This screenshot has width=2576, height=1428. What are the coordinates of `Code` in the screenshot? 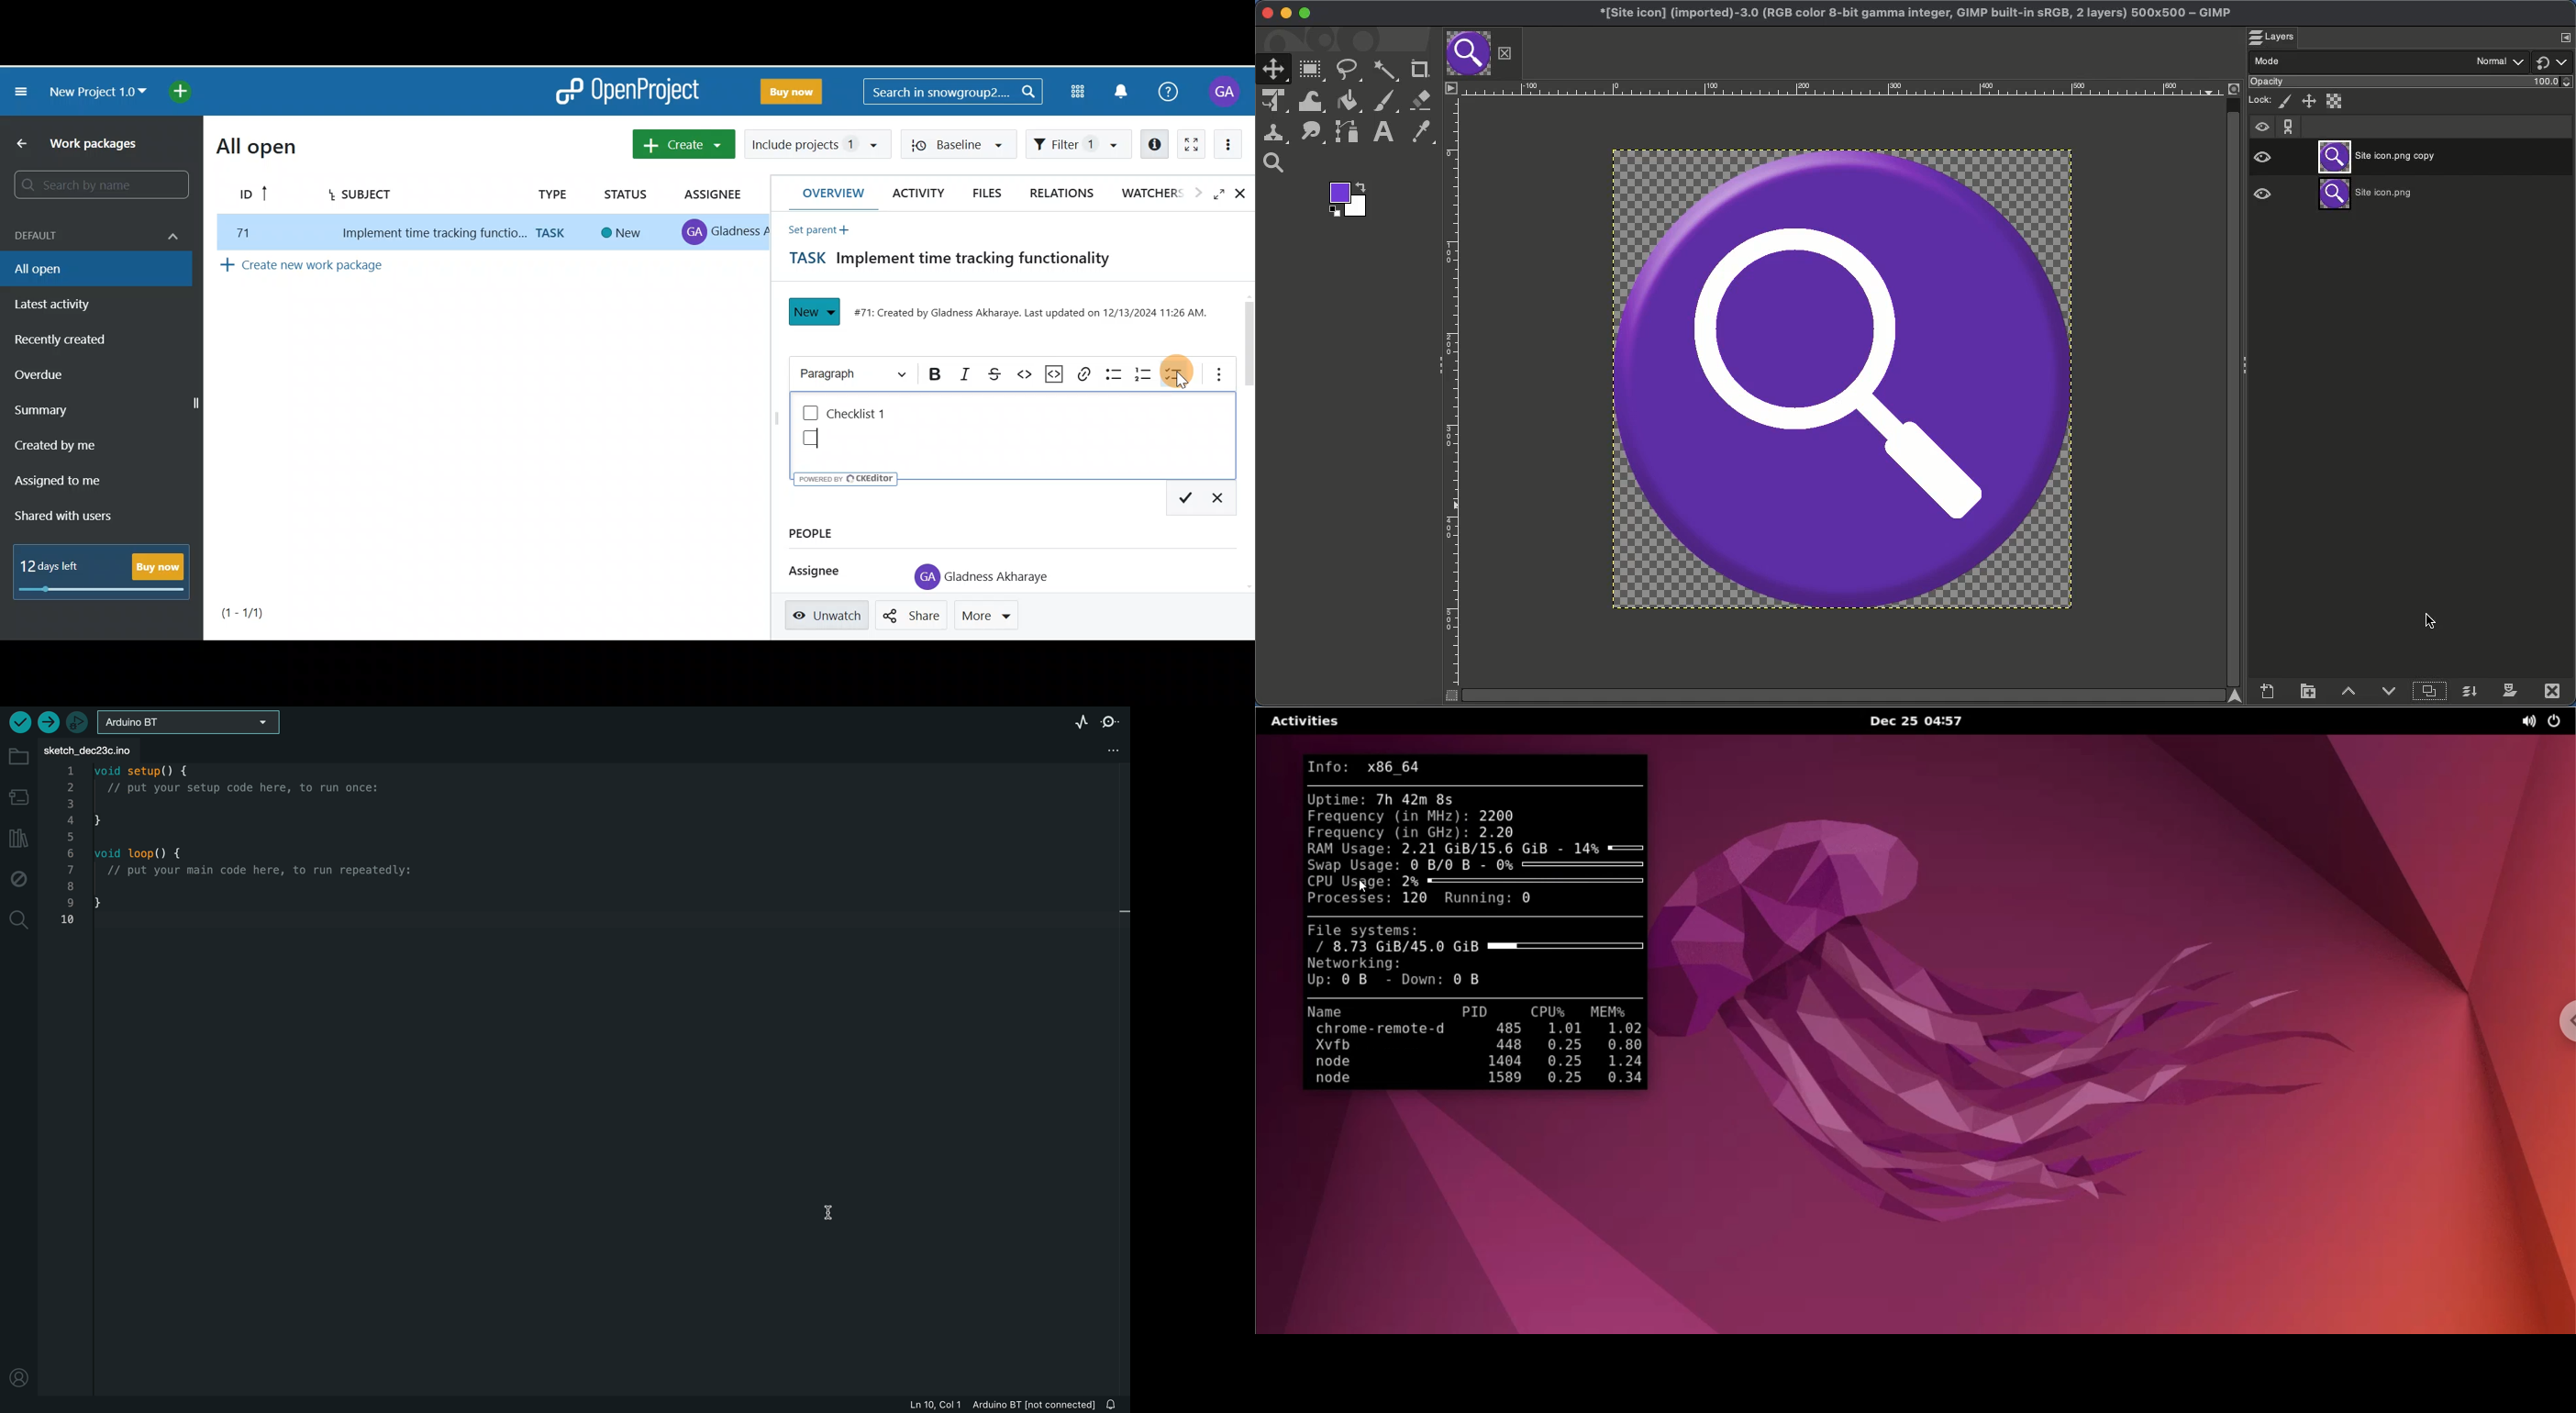 It's located at (1029, 375).